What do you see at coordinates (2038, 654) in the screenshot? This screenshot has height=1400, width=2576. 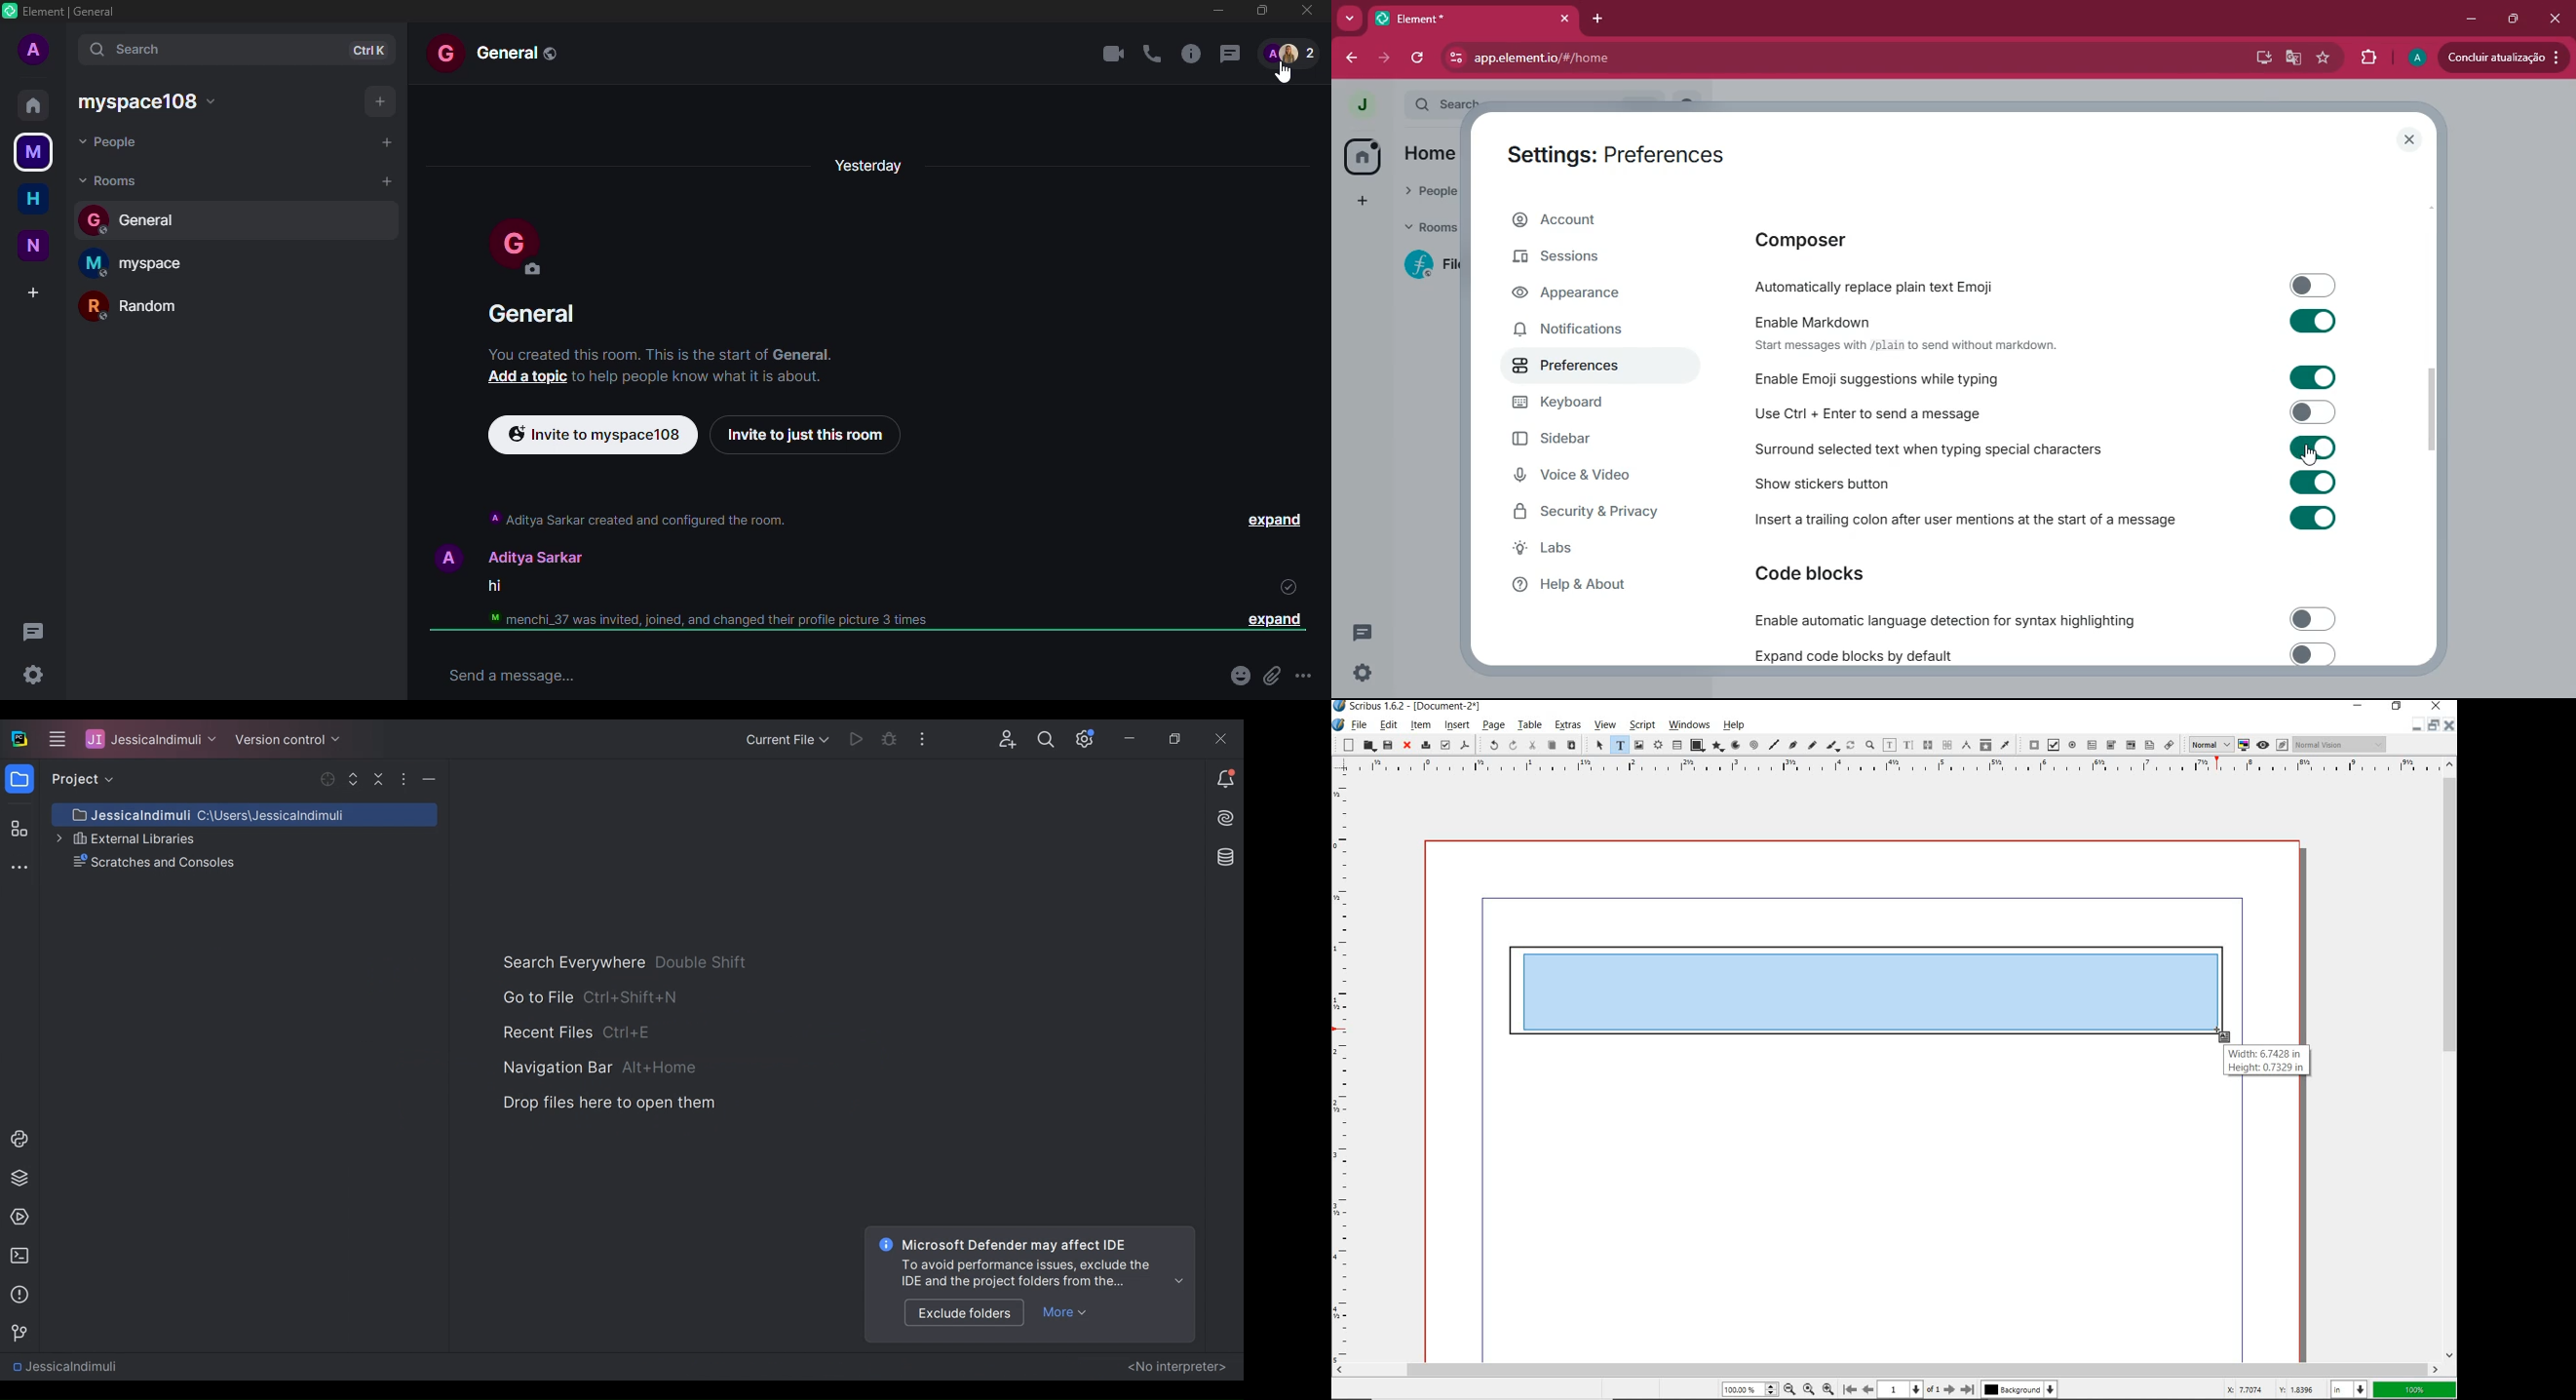 I see `expand code blocks by default` at bounding box center [2038, 654].